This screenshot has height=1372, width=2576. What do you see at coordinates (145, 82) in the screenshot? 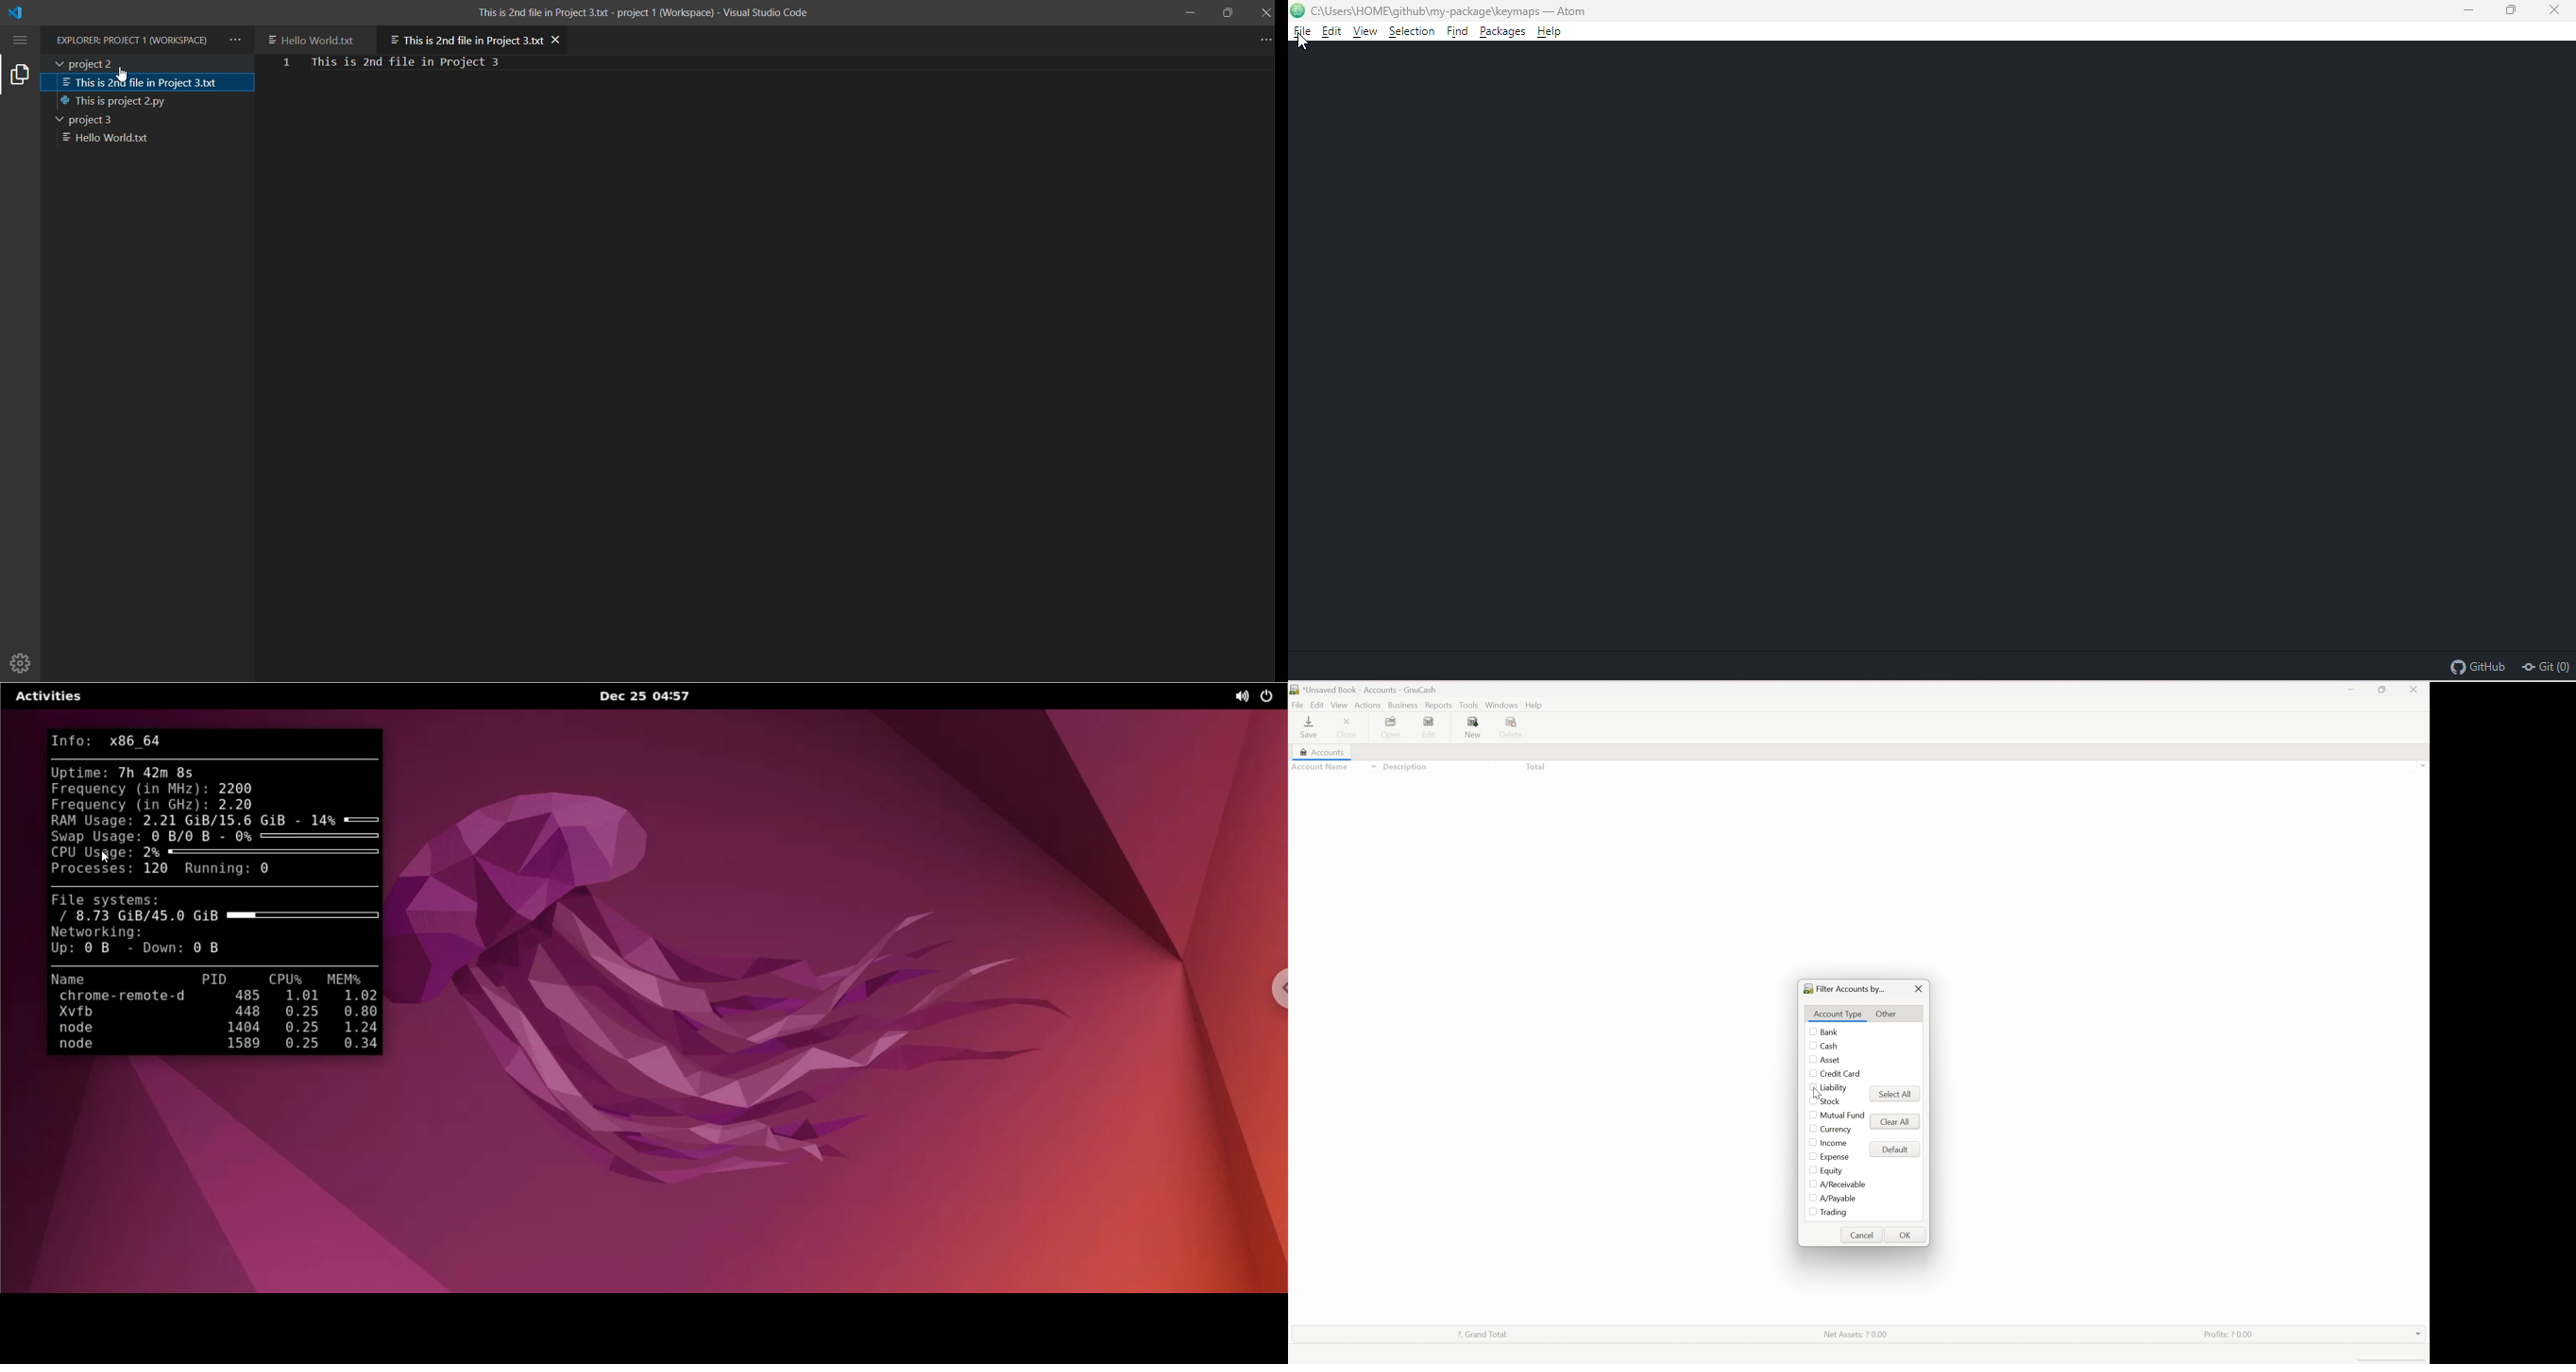
I see `moved file from project 3 in order to organize` at bounding box center [145, 82].